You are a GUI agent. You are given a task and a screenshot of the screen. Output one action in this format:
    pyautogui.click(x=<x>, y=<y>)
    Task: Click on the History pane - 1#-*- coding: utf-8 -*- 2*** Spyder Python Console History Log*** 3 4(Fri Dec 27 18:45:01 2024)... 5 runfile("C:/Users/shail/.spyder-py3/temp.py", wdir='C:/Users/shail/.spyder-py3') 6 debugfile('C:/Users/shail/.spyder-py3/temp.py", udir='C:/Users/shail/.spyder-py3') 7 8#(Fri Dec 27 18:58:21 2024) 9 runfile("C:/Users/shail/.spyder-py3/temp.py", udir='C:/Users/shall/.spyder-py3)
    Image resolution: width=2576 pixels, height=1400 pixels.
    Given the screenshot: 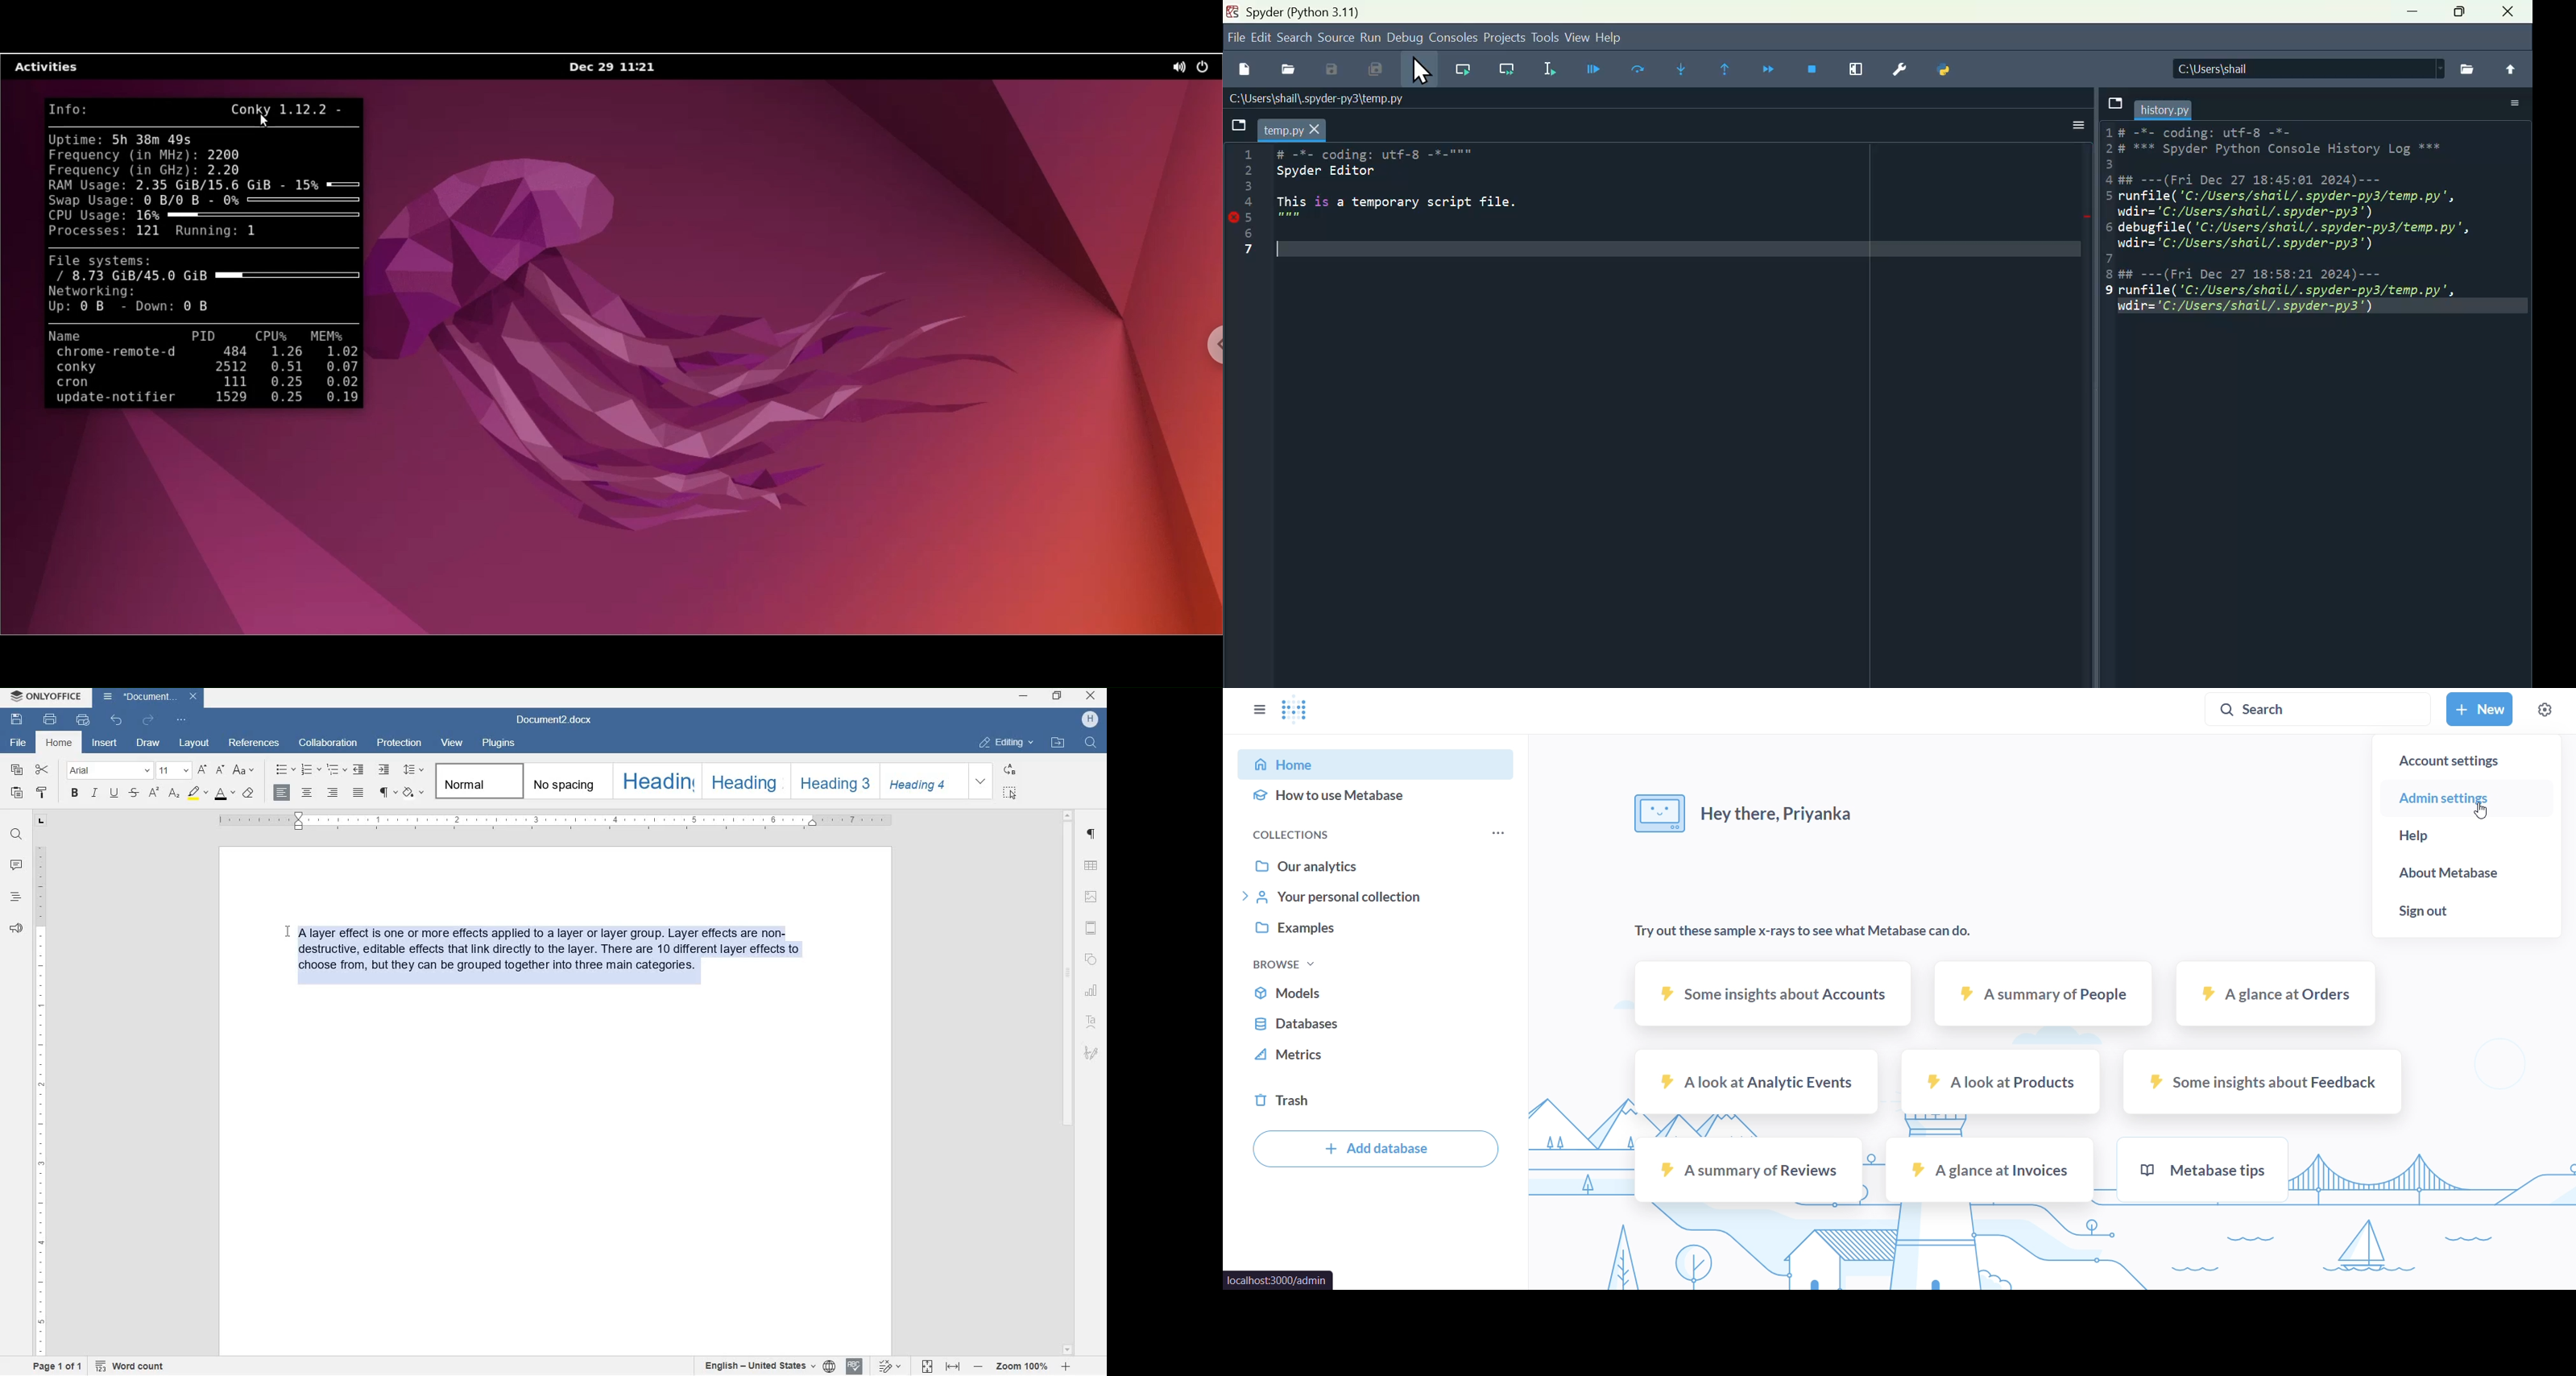 What is the action you would take?
    pyautogui.click(x=2315, y=226)
    